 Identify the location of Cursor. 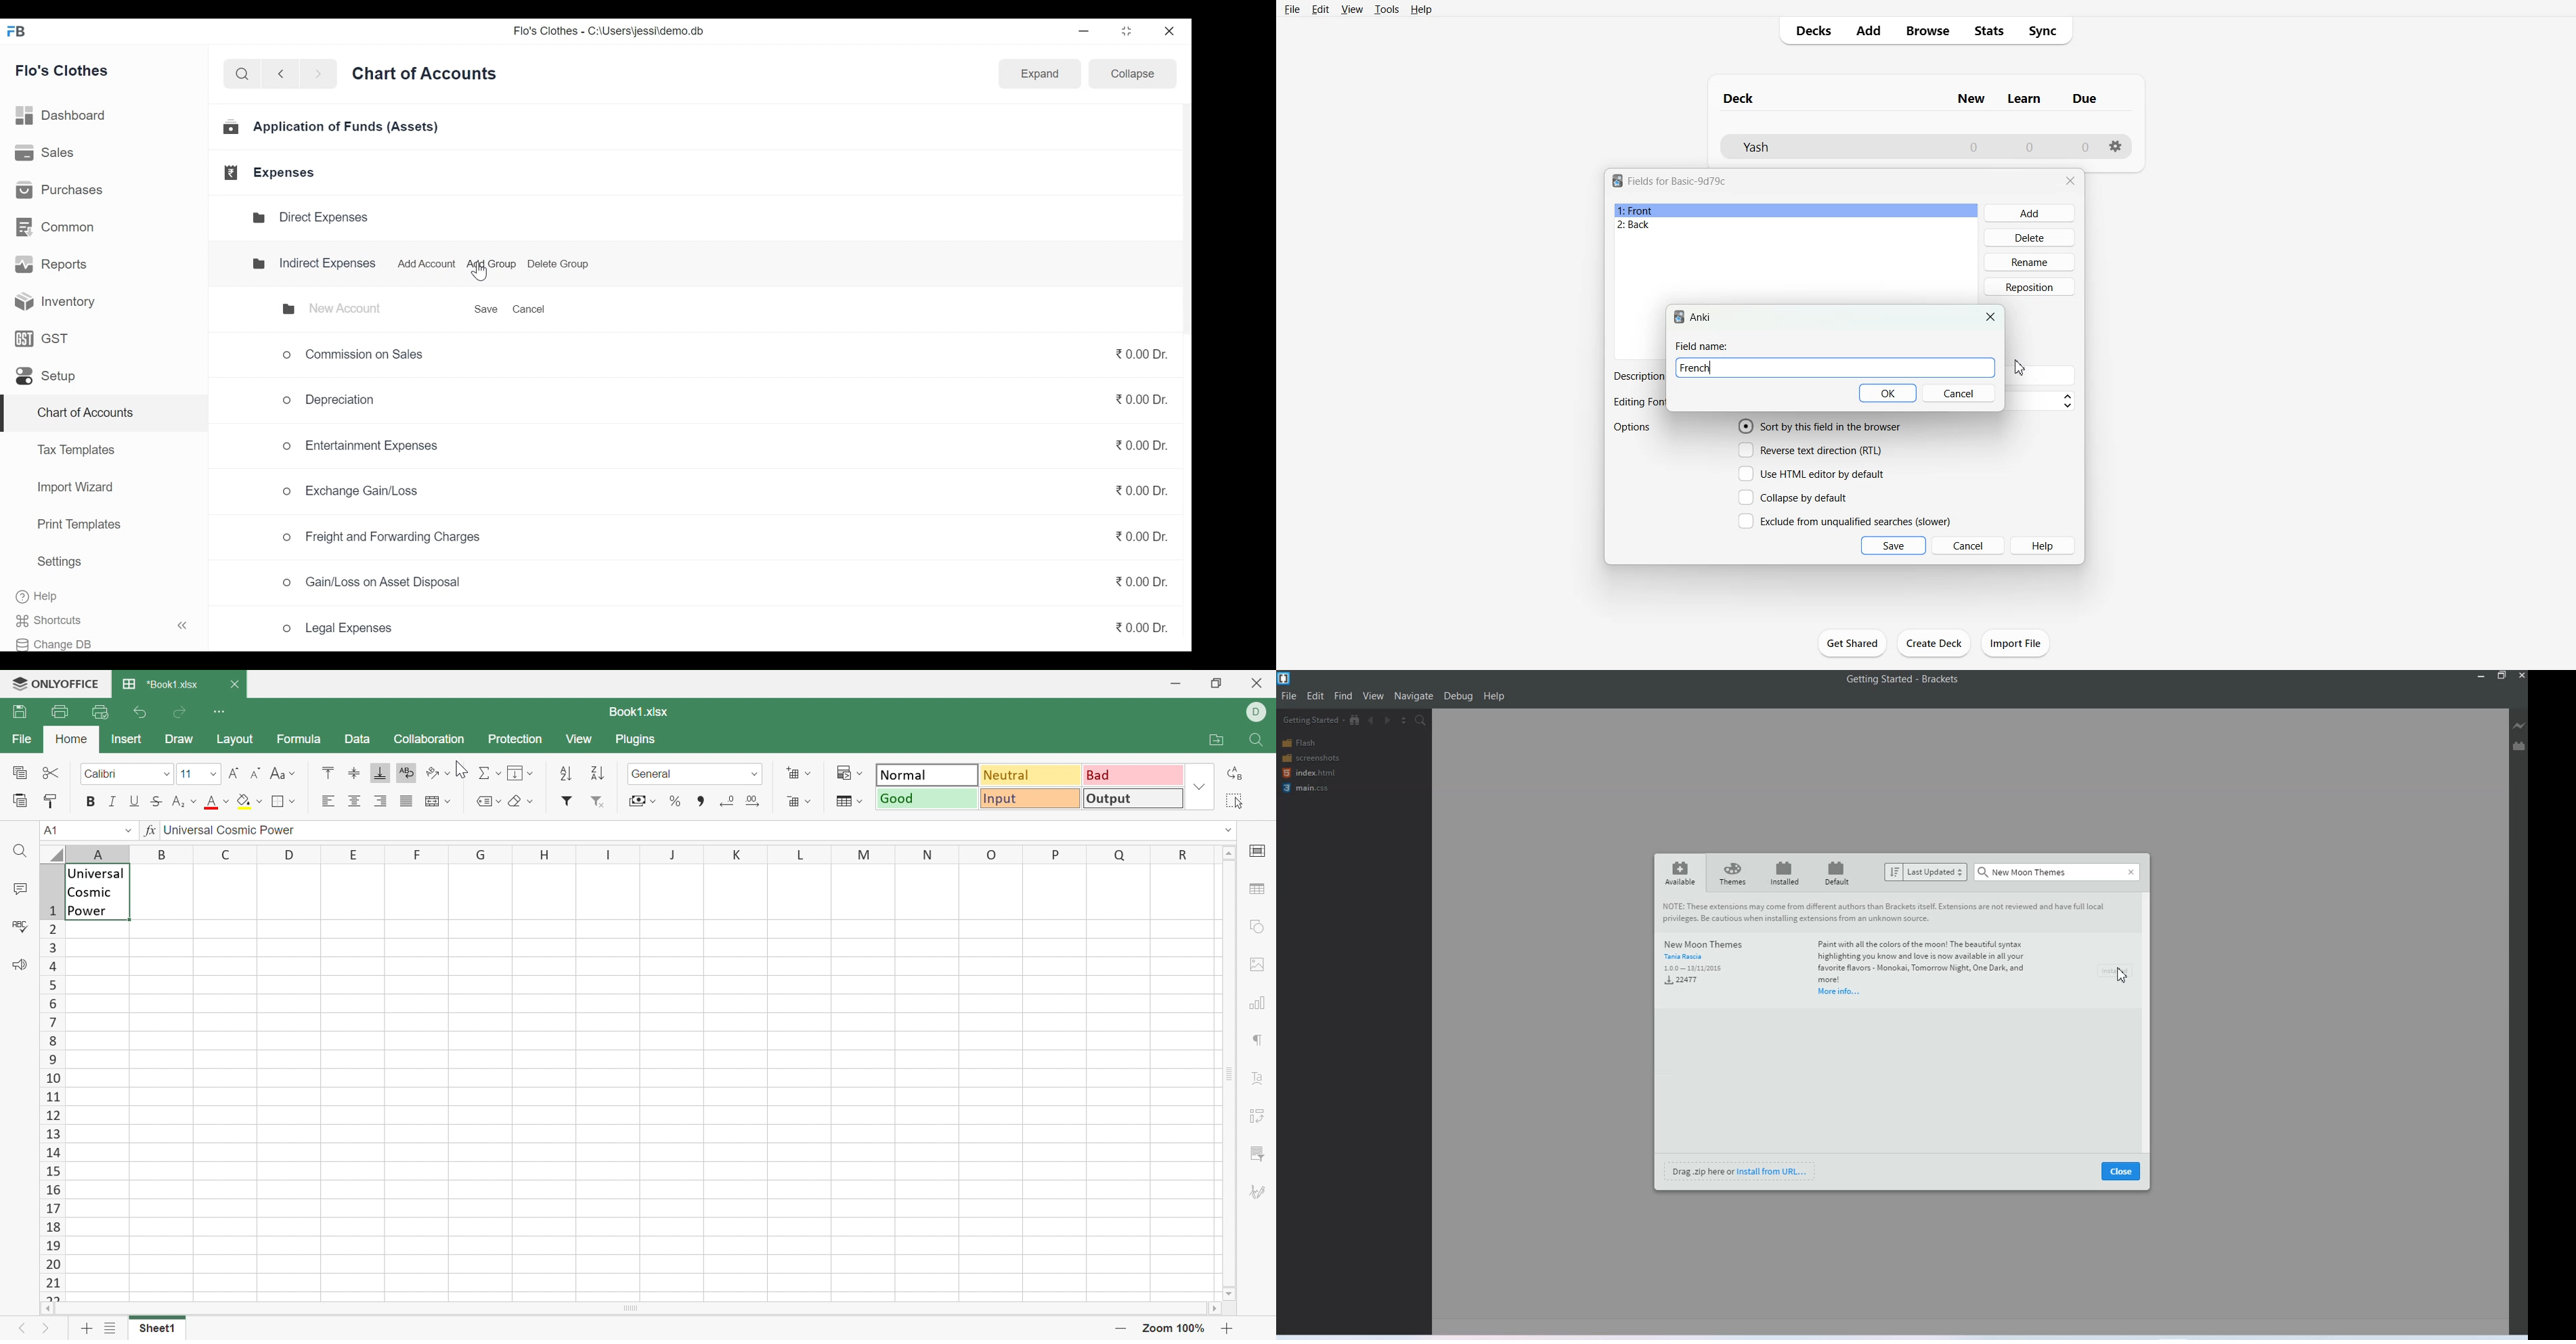
(462, 770).